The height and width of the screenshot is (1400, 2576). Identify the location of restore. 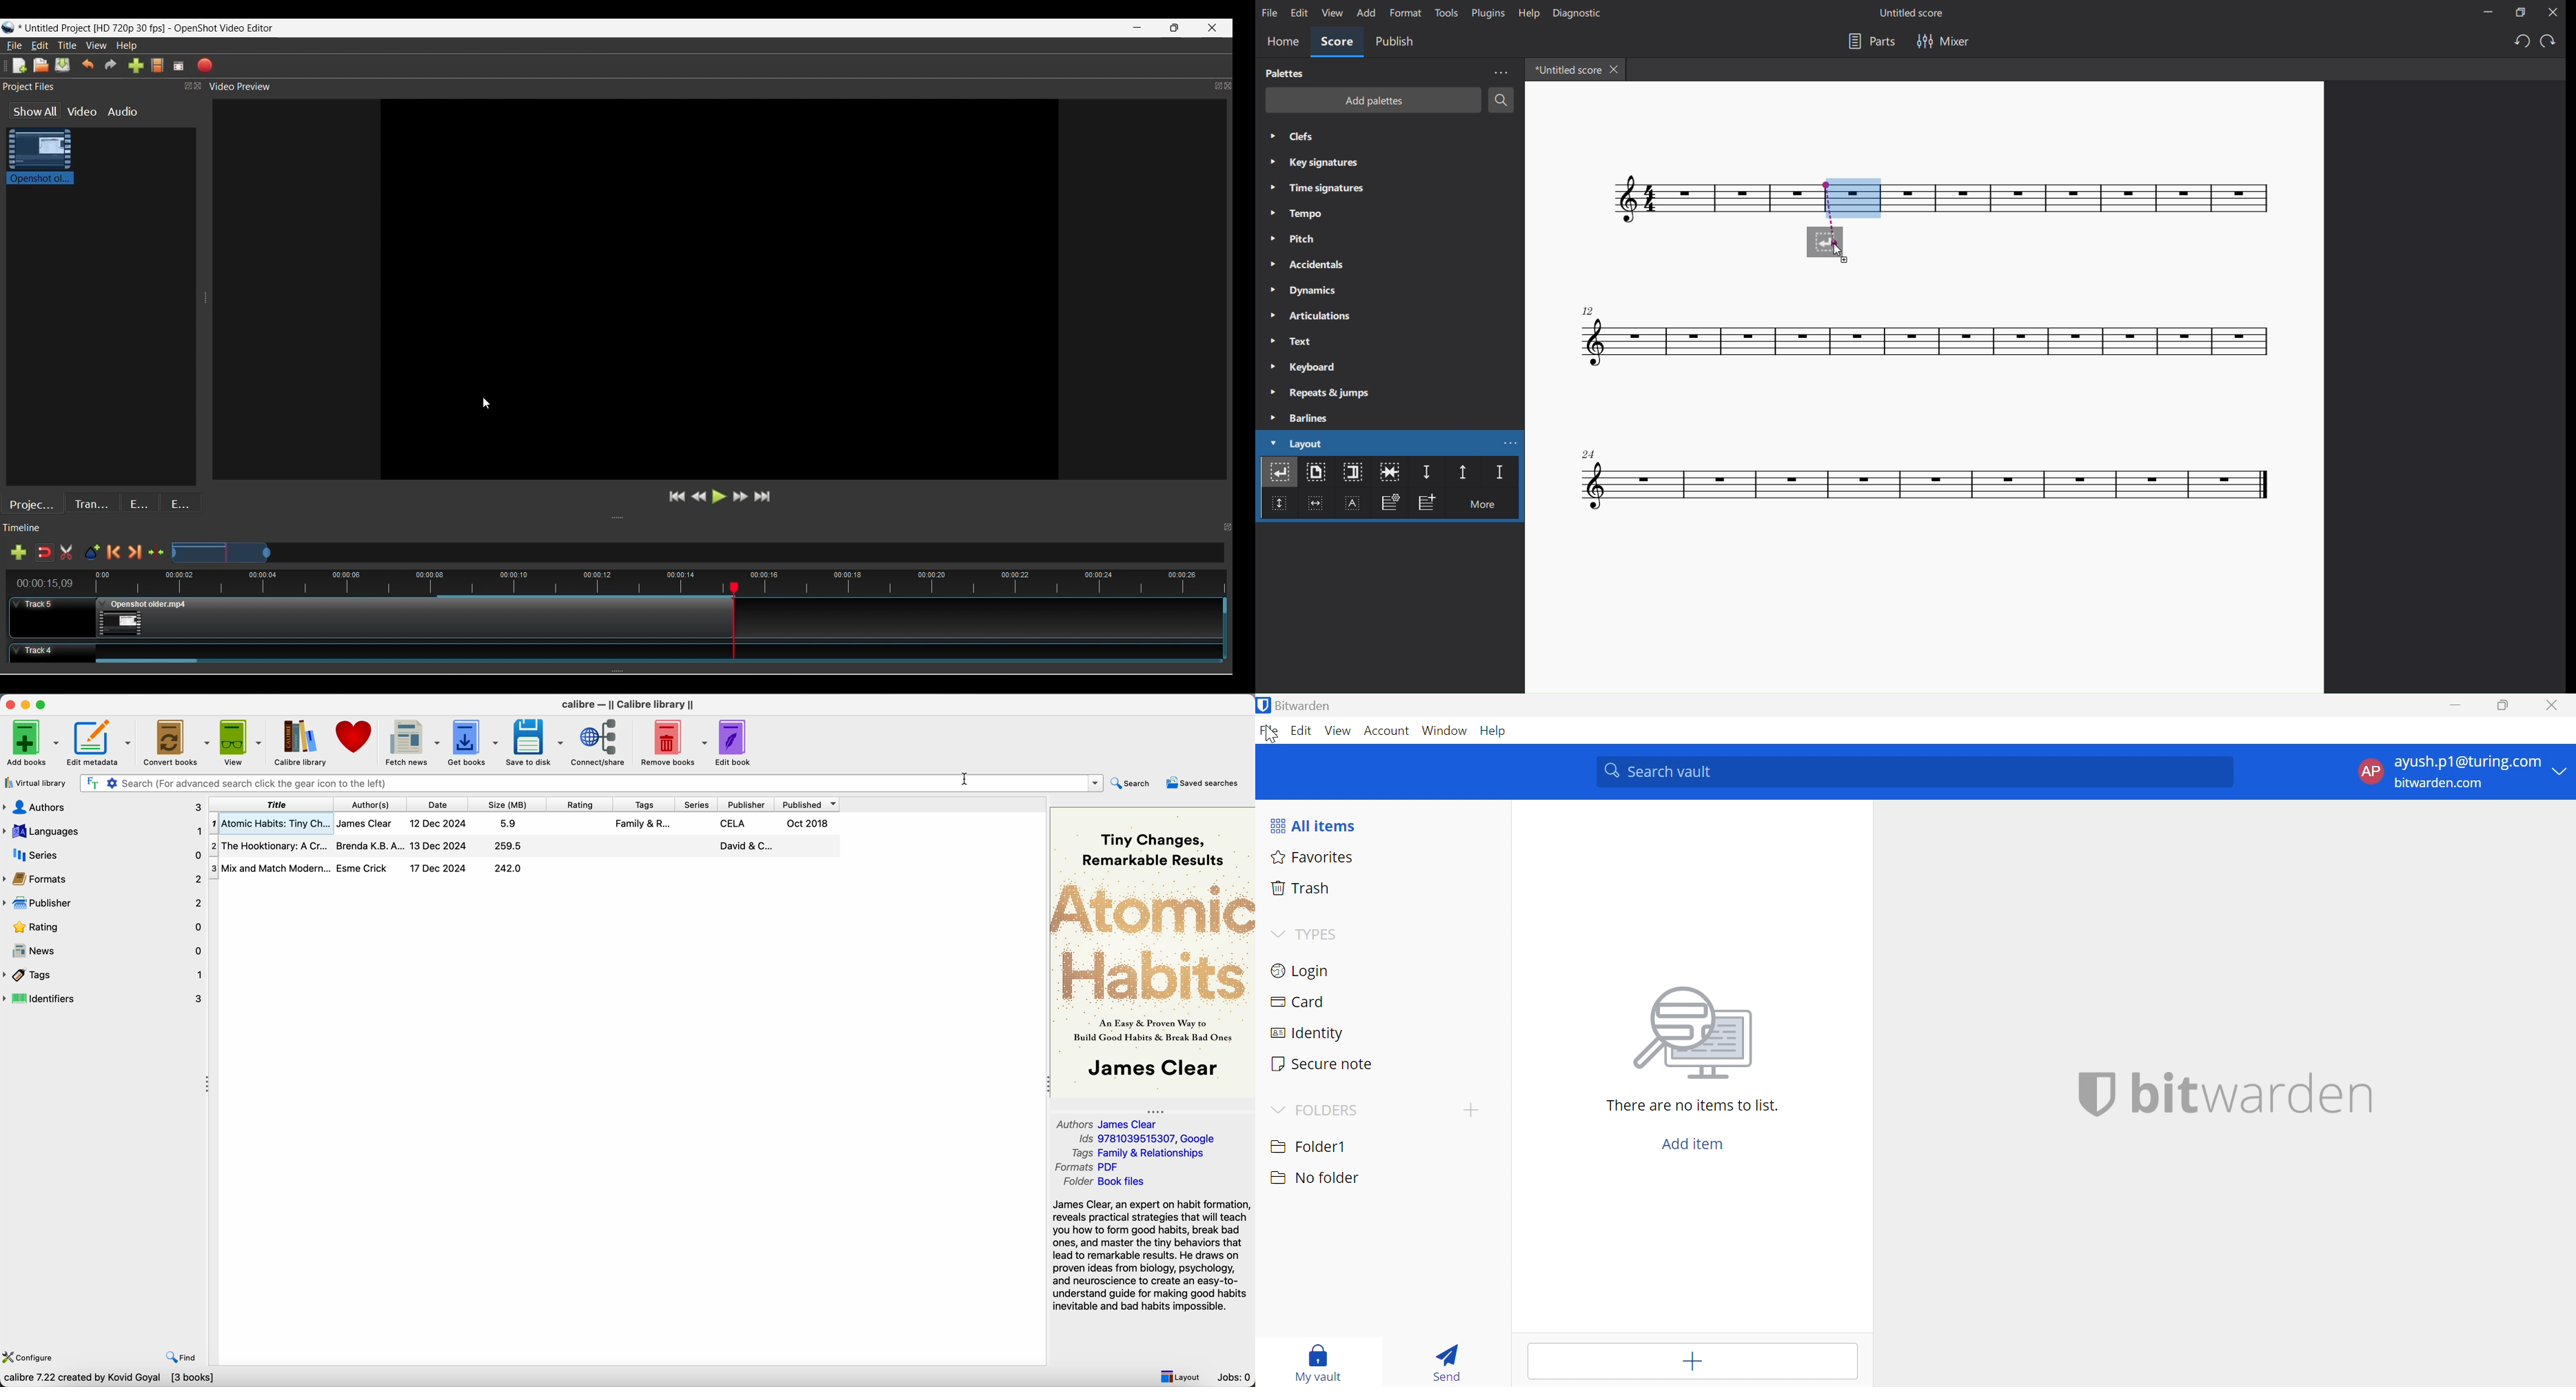
(2517, 12).